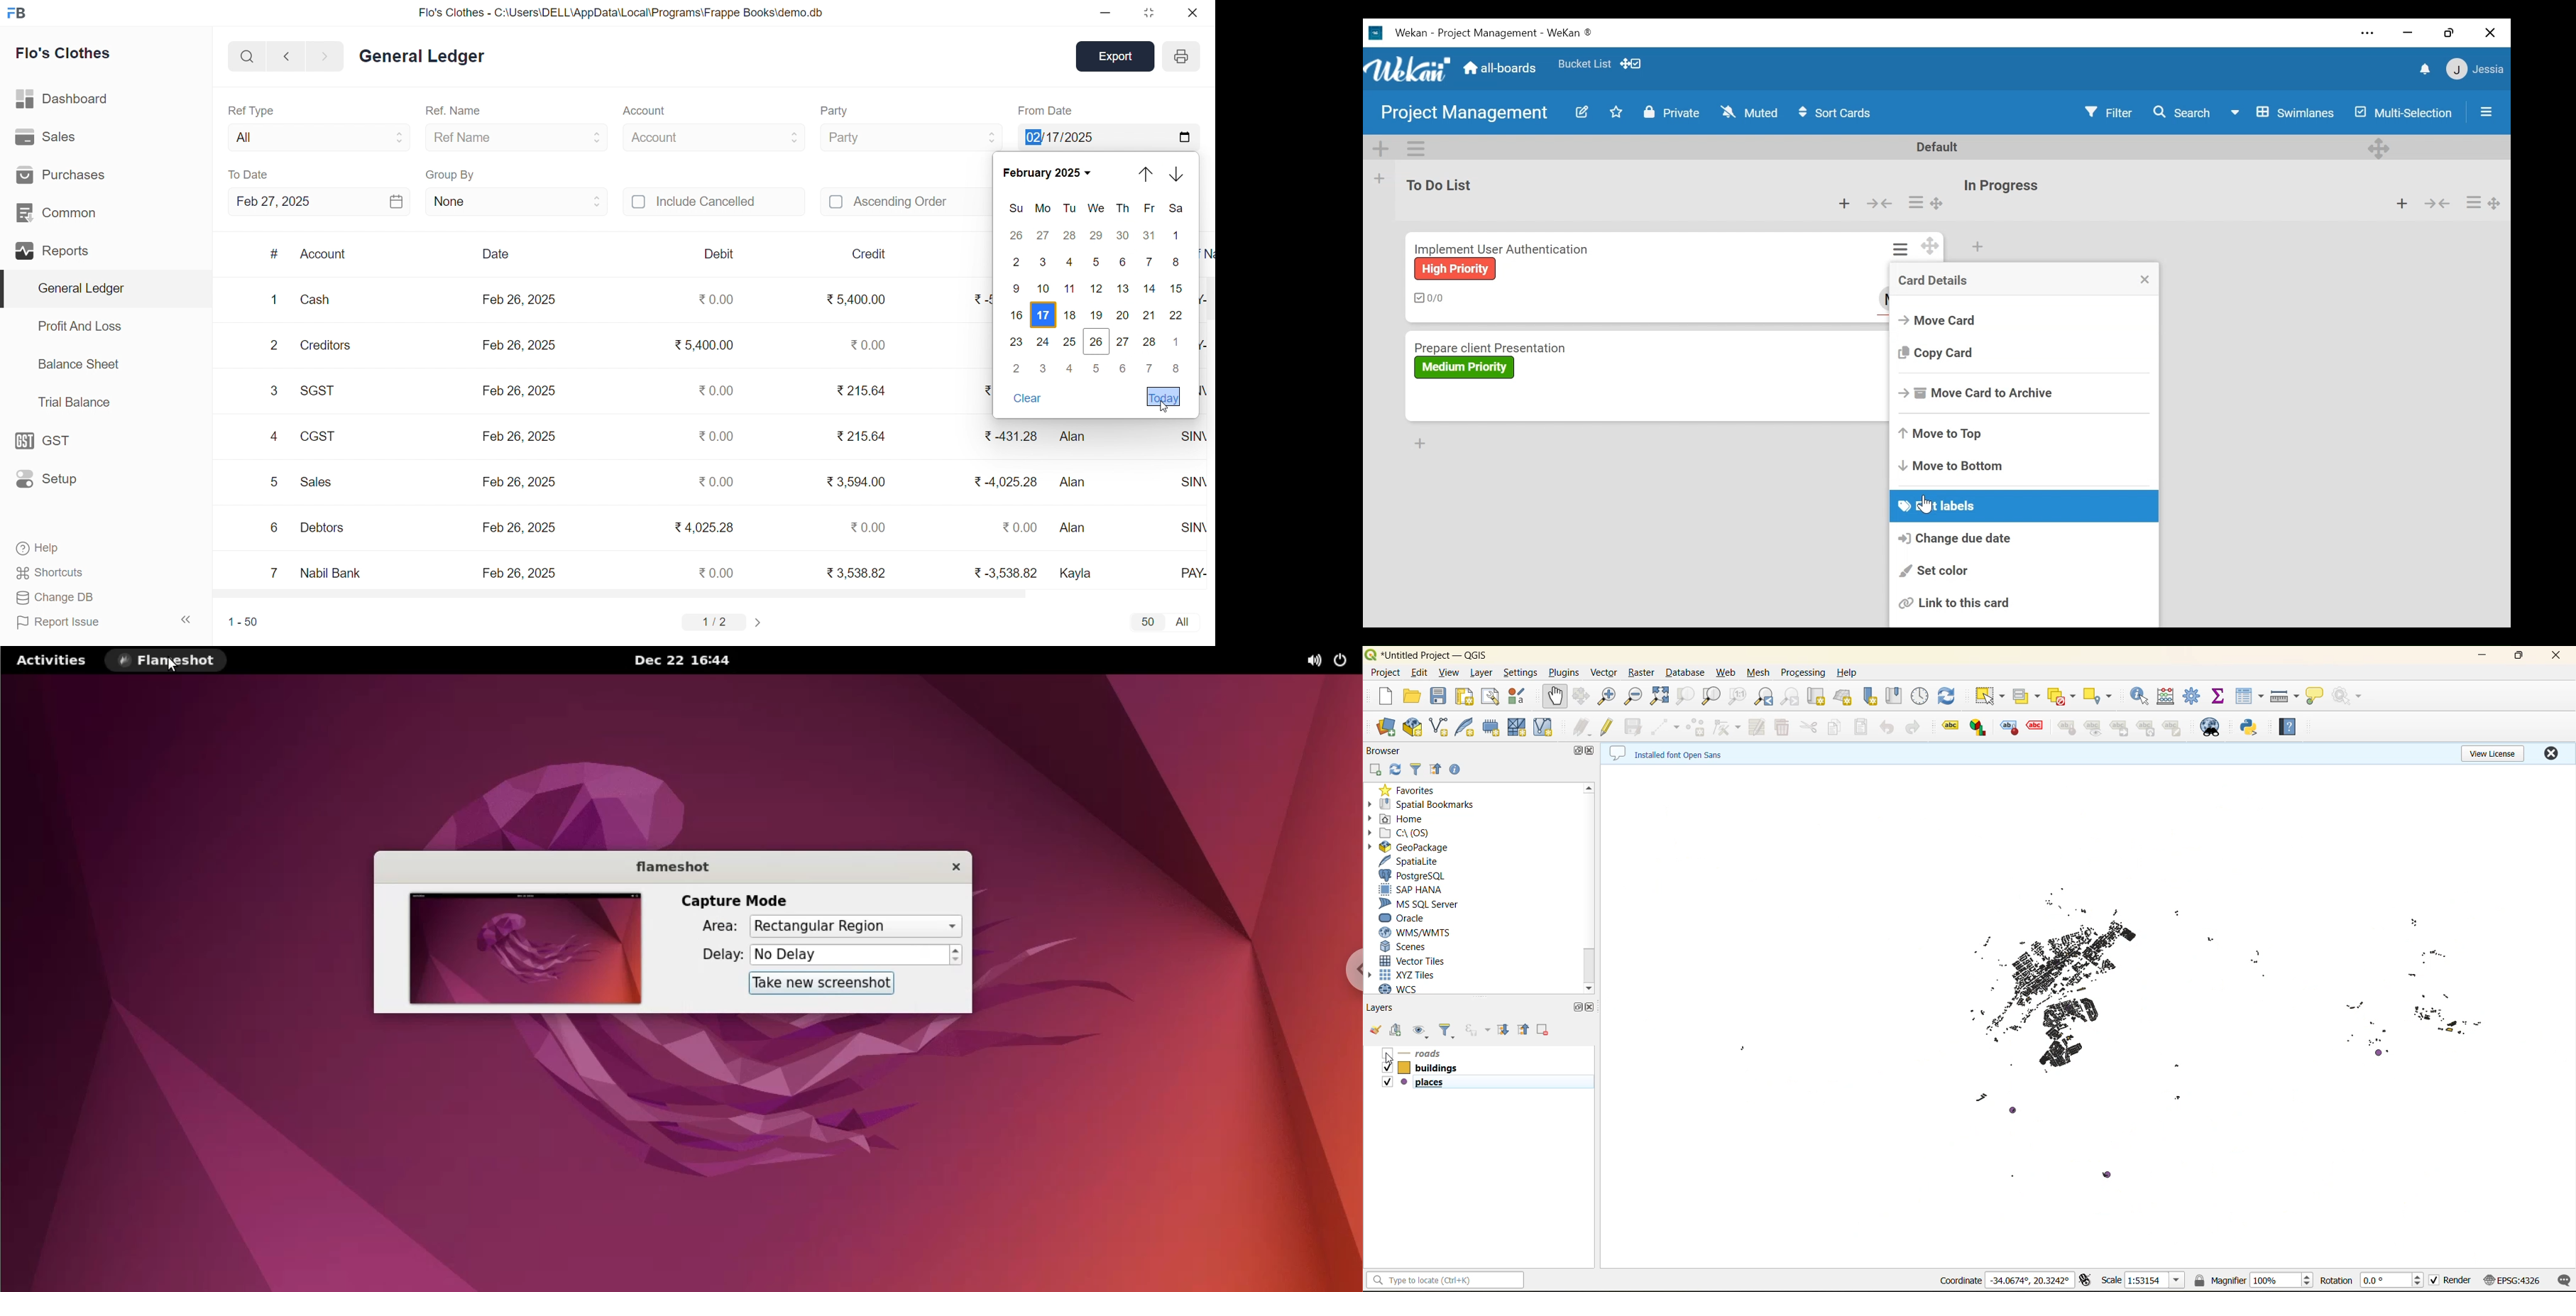  I want to click on Feb 27, 2025, so click(319, 201).